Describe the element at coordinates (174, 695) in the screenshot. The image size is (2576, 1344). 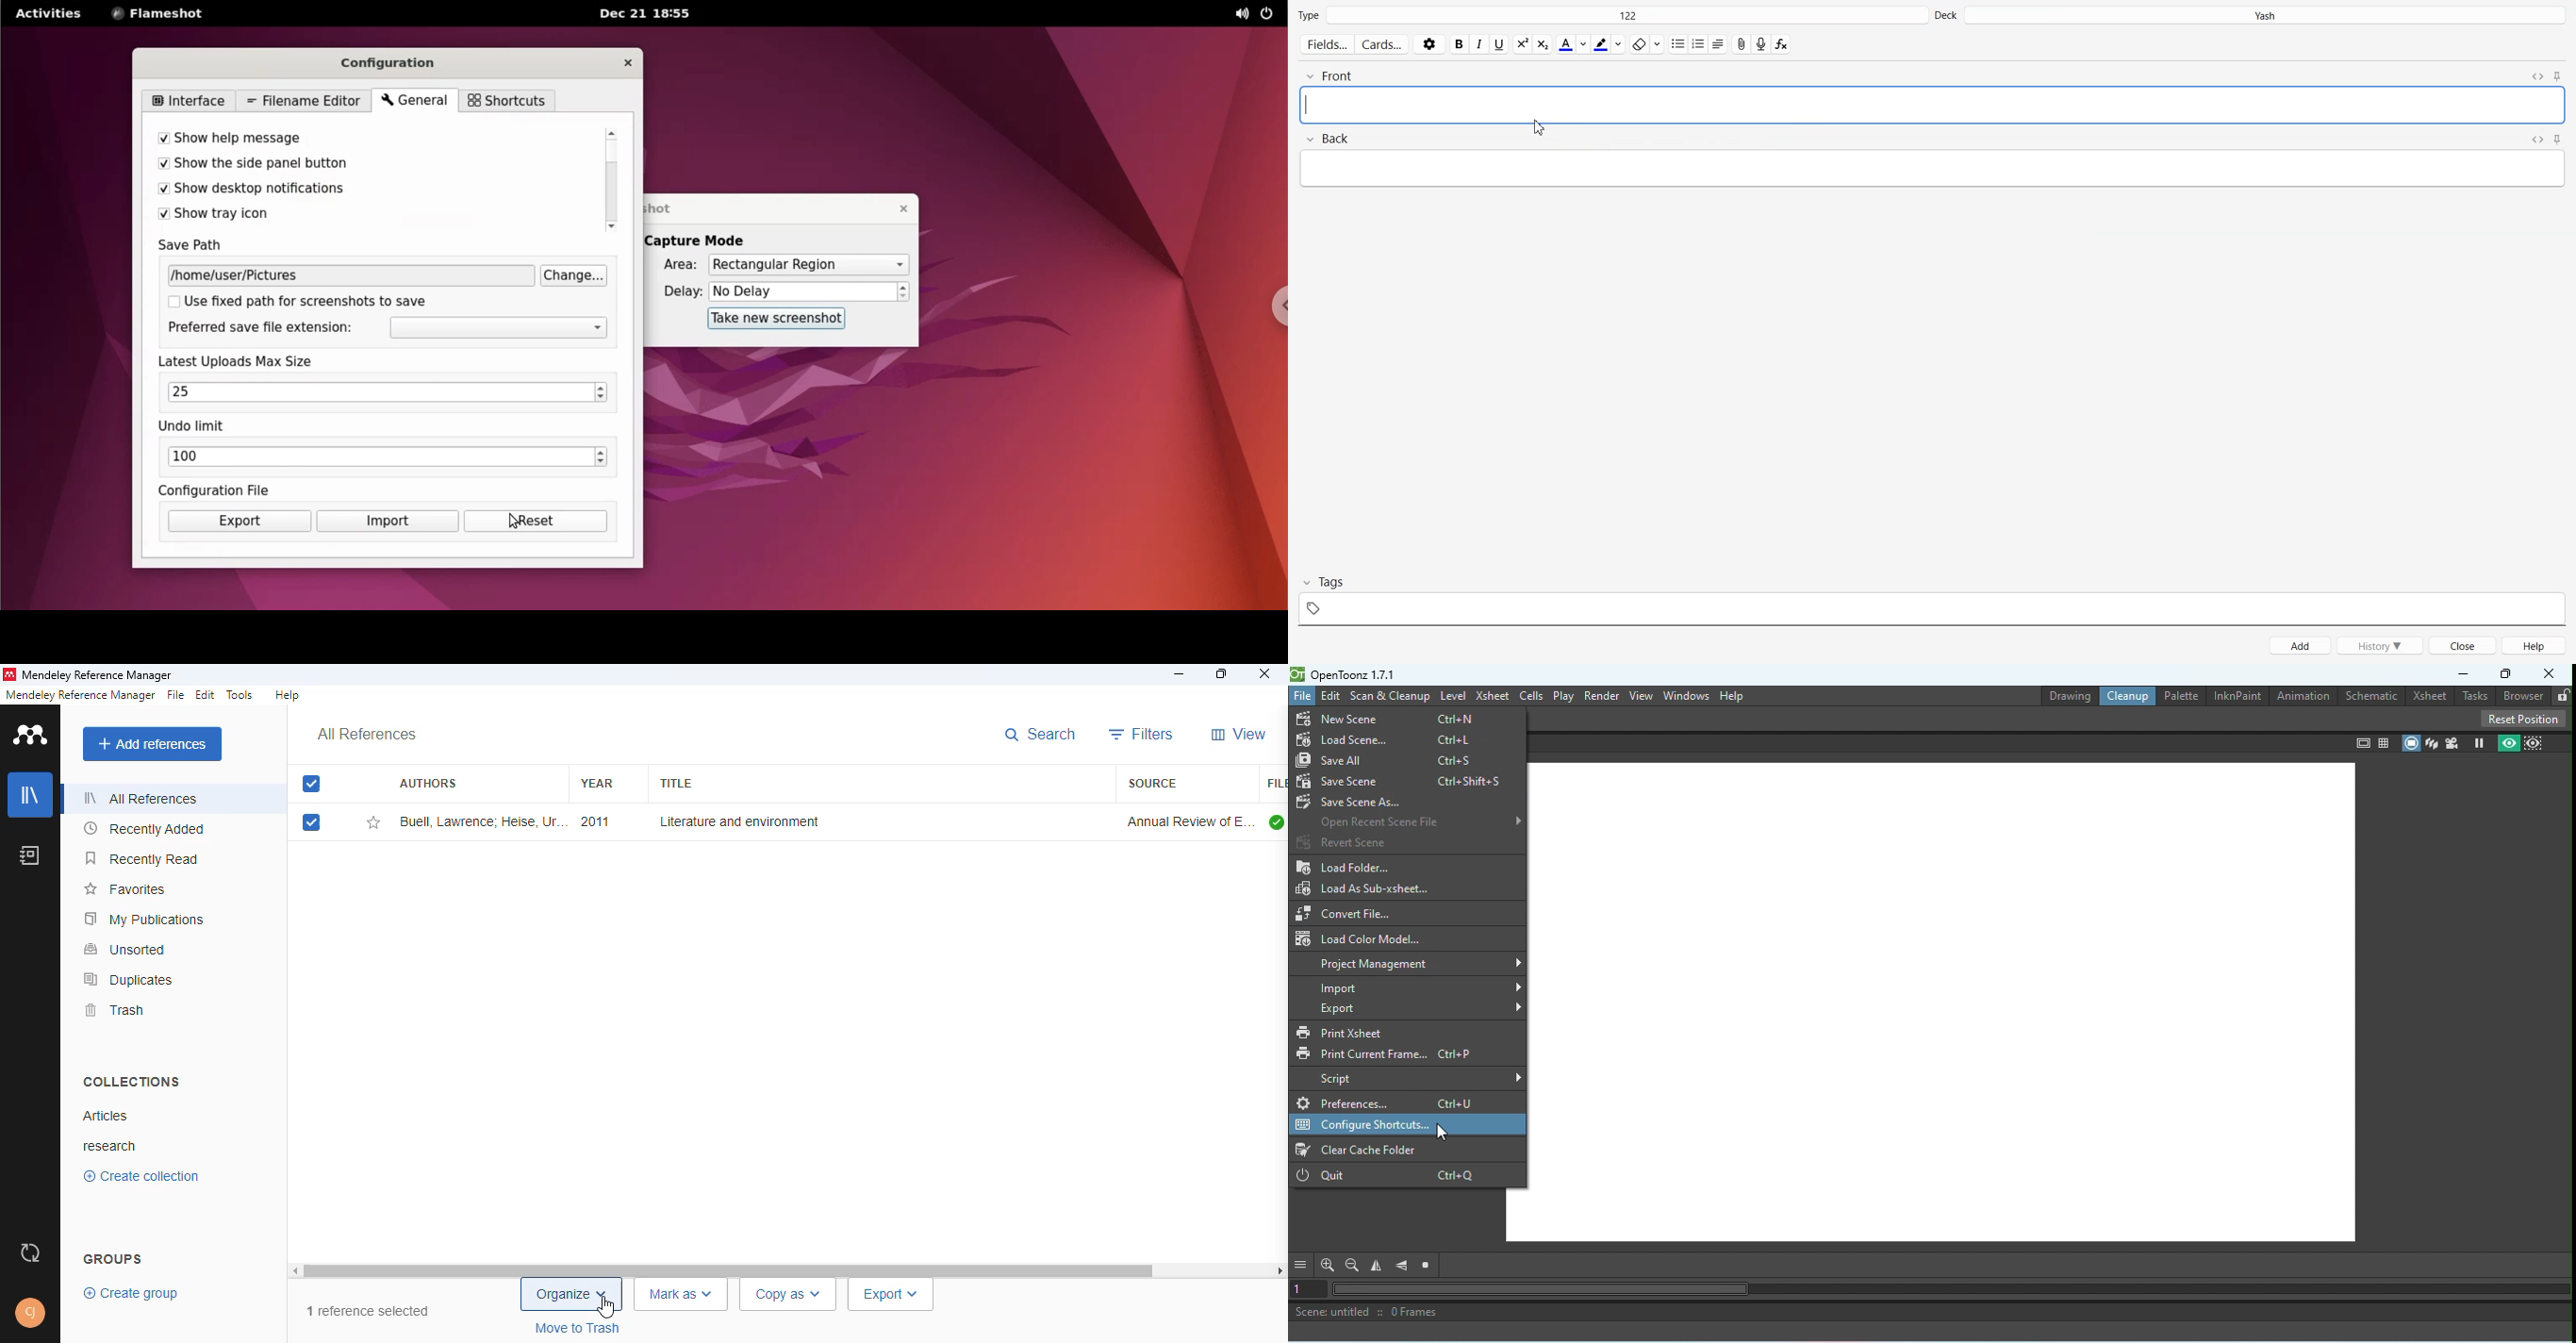
I see `file` at that location.